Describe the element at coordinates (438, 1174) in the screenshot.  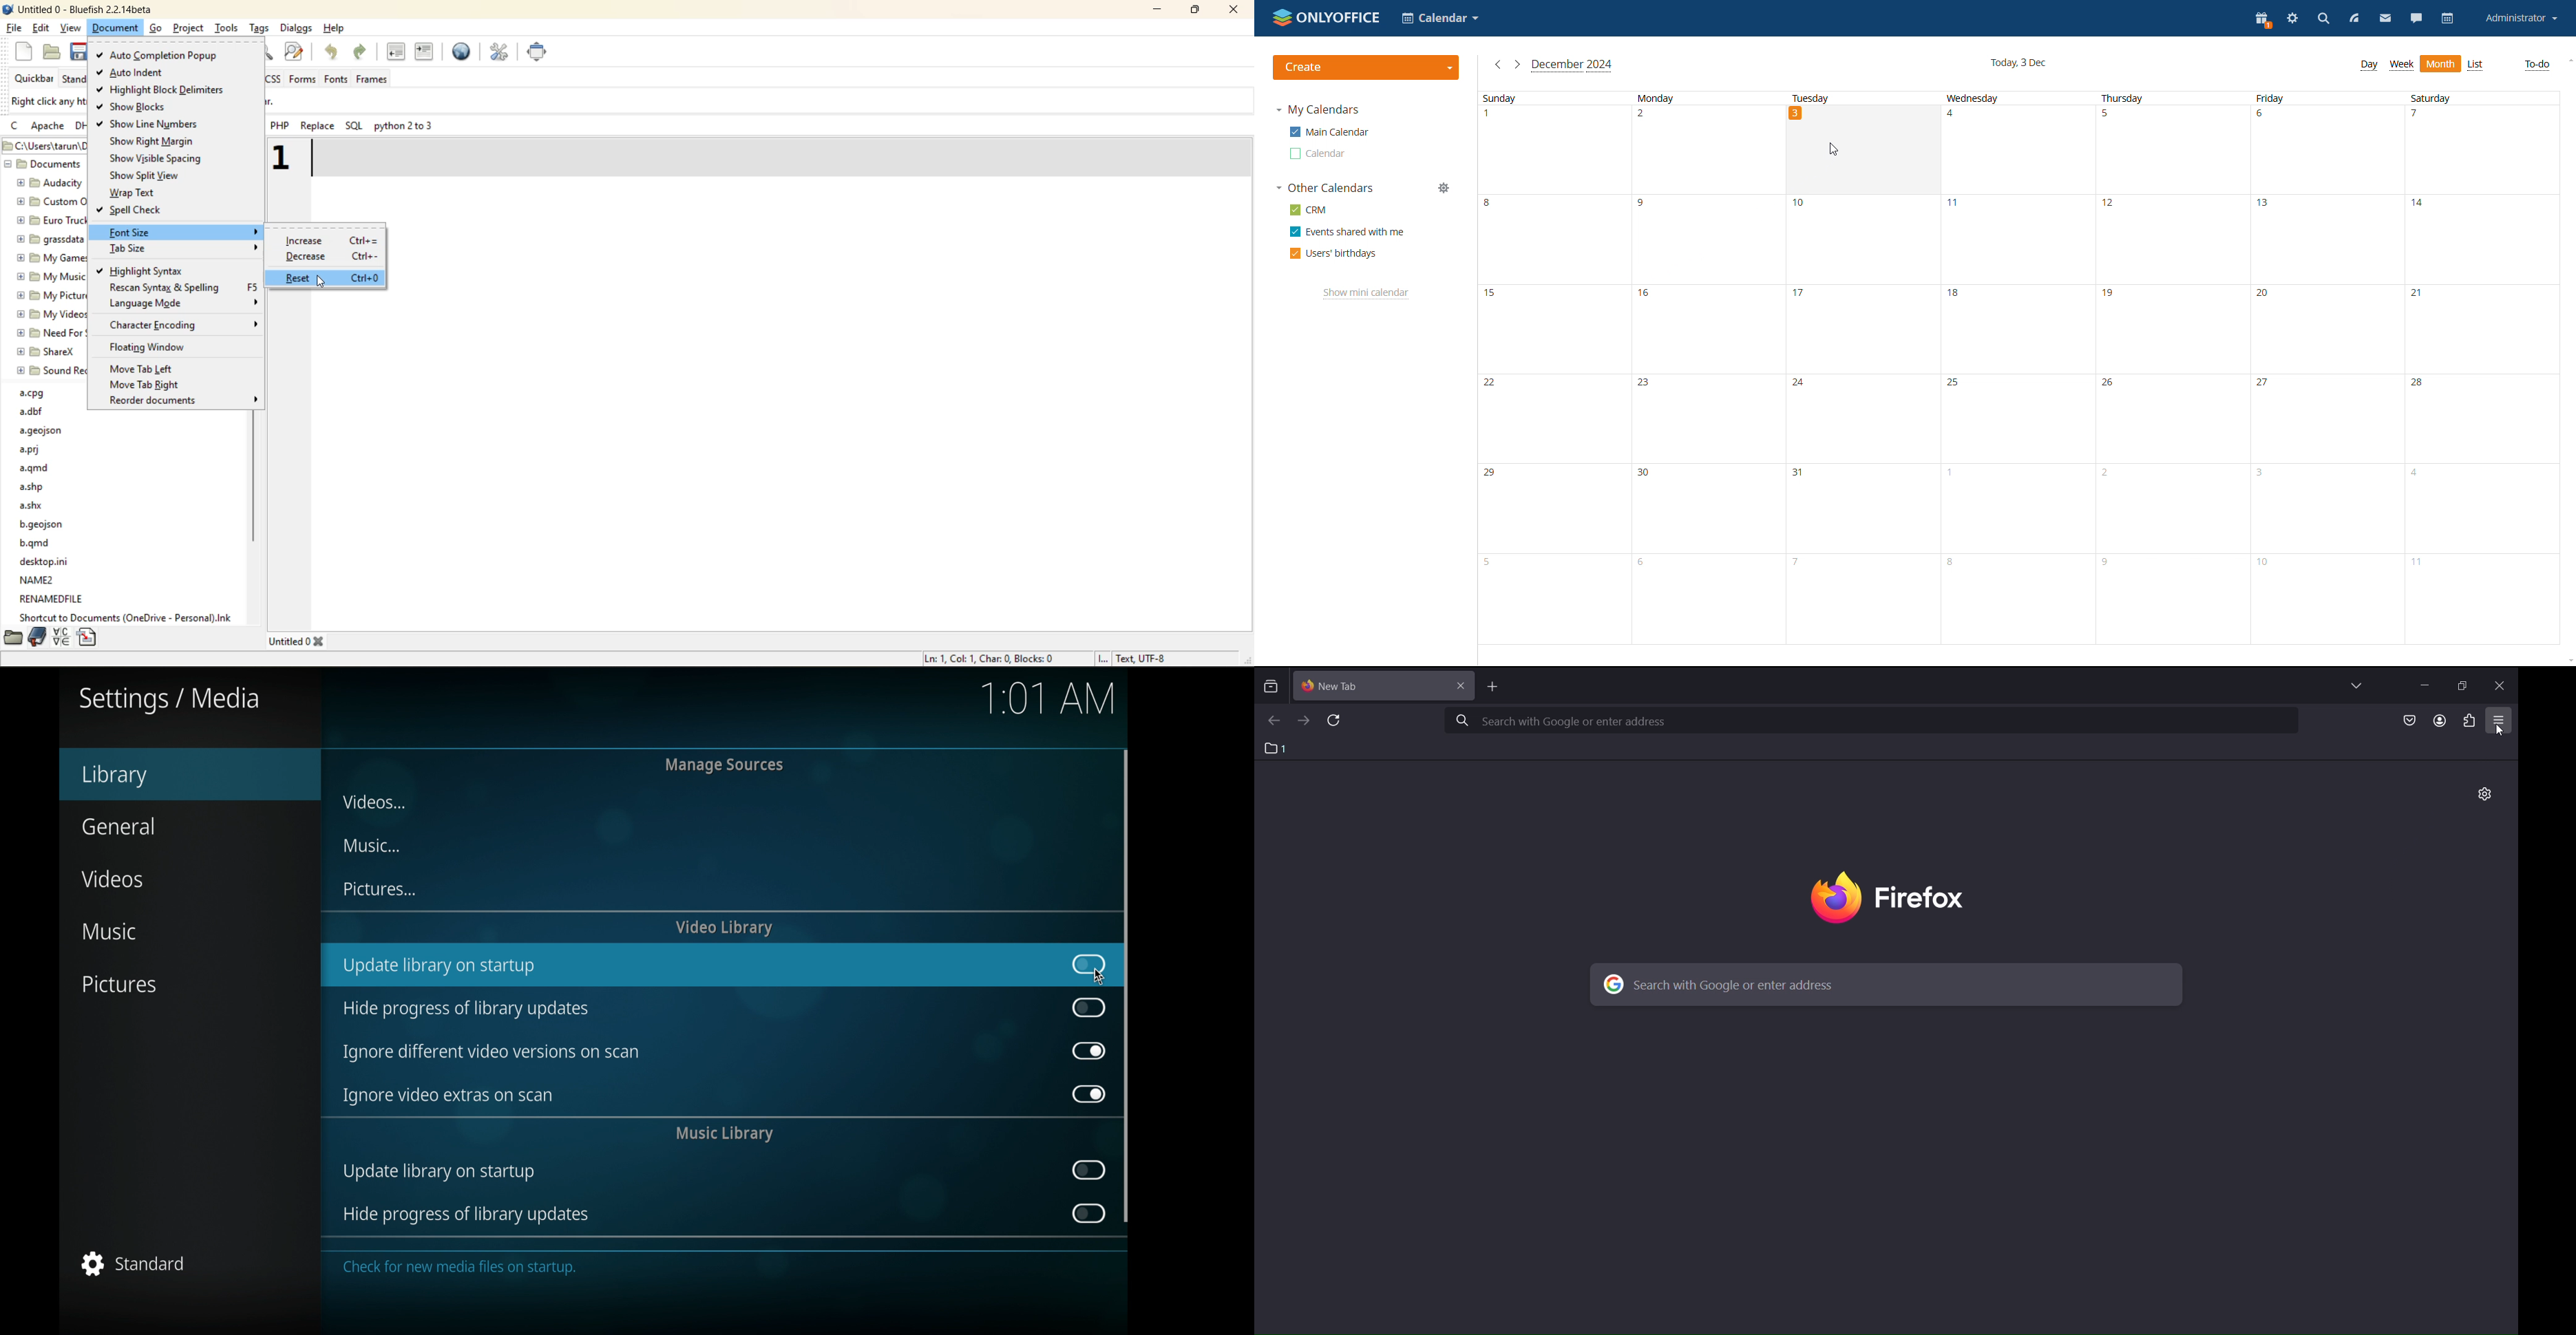
I see `update library on startup` at that location.